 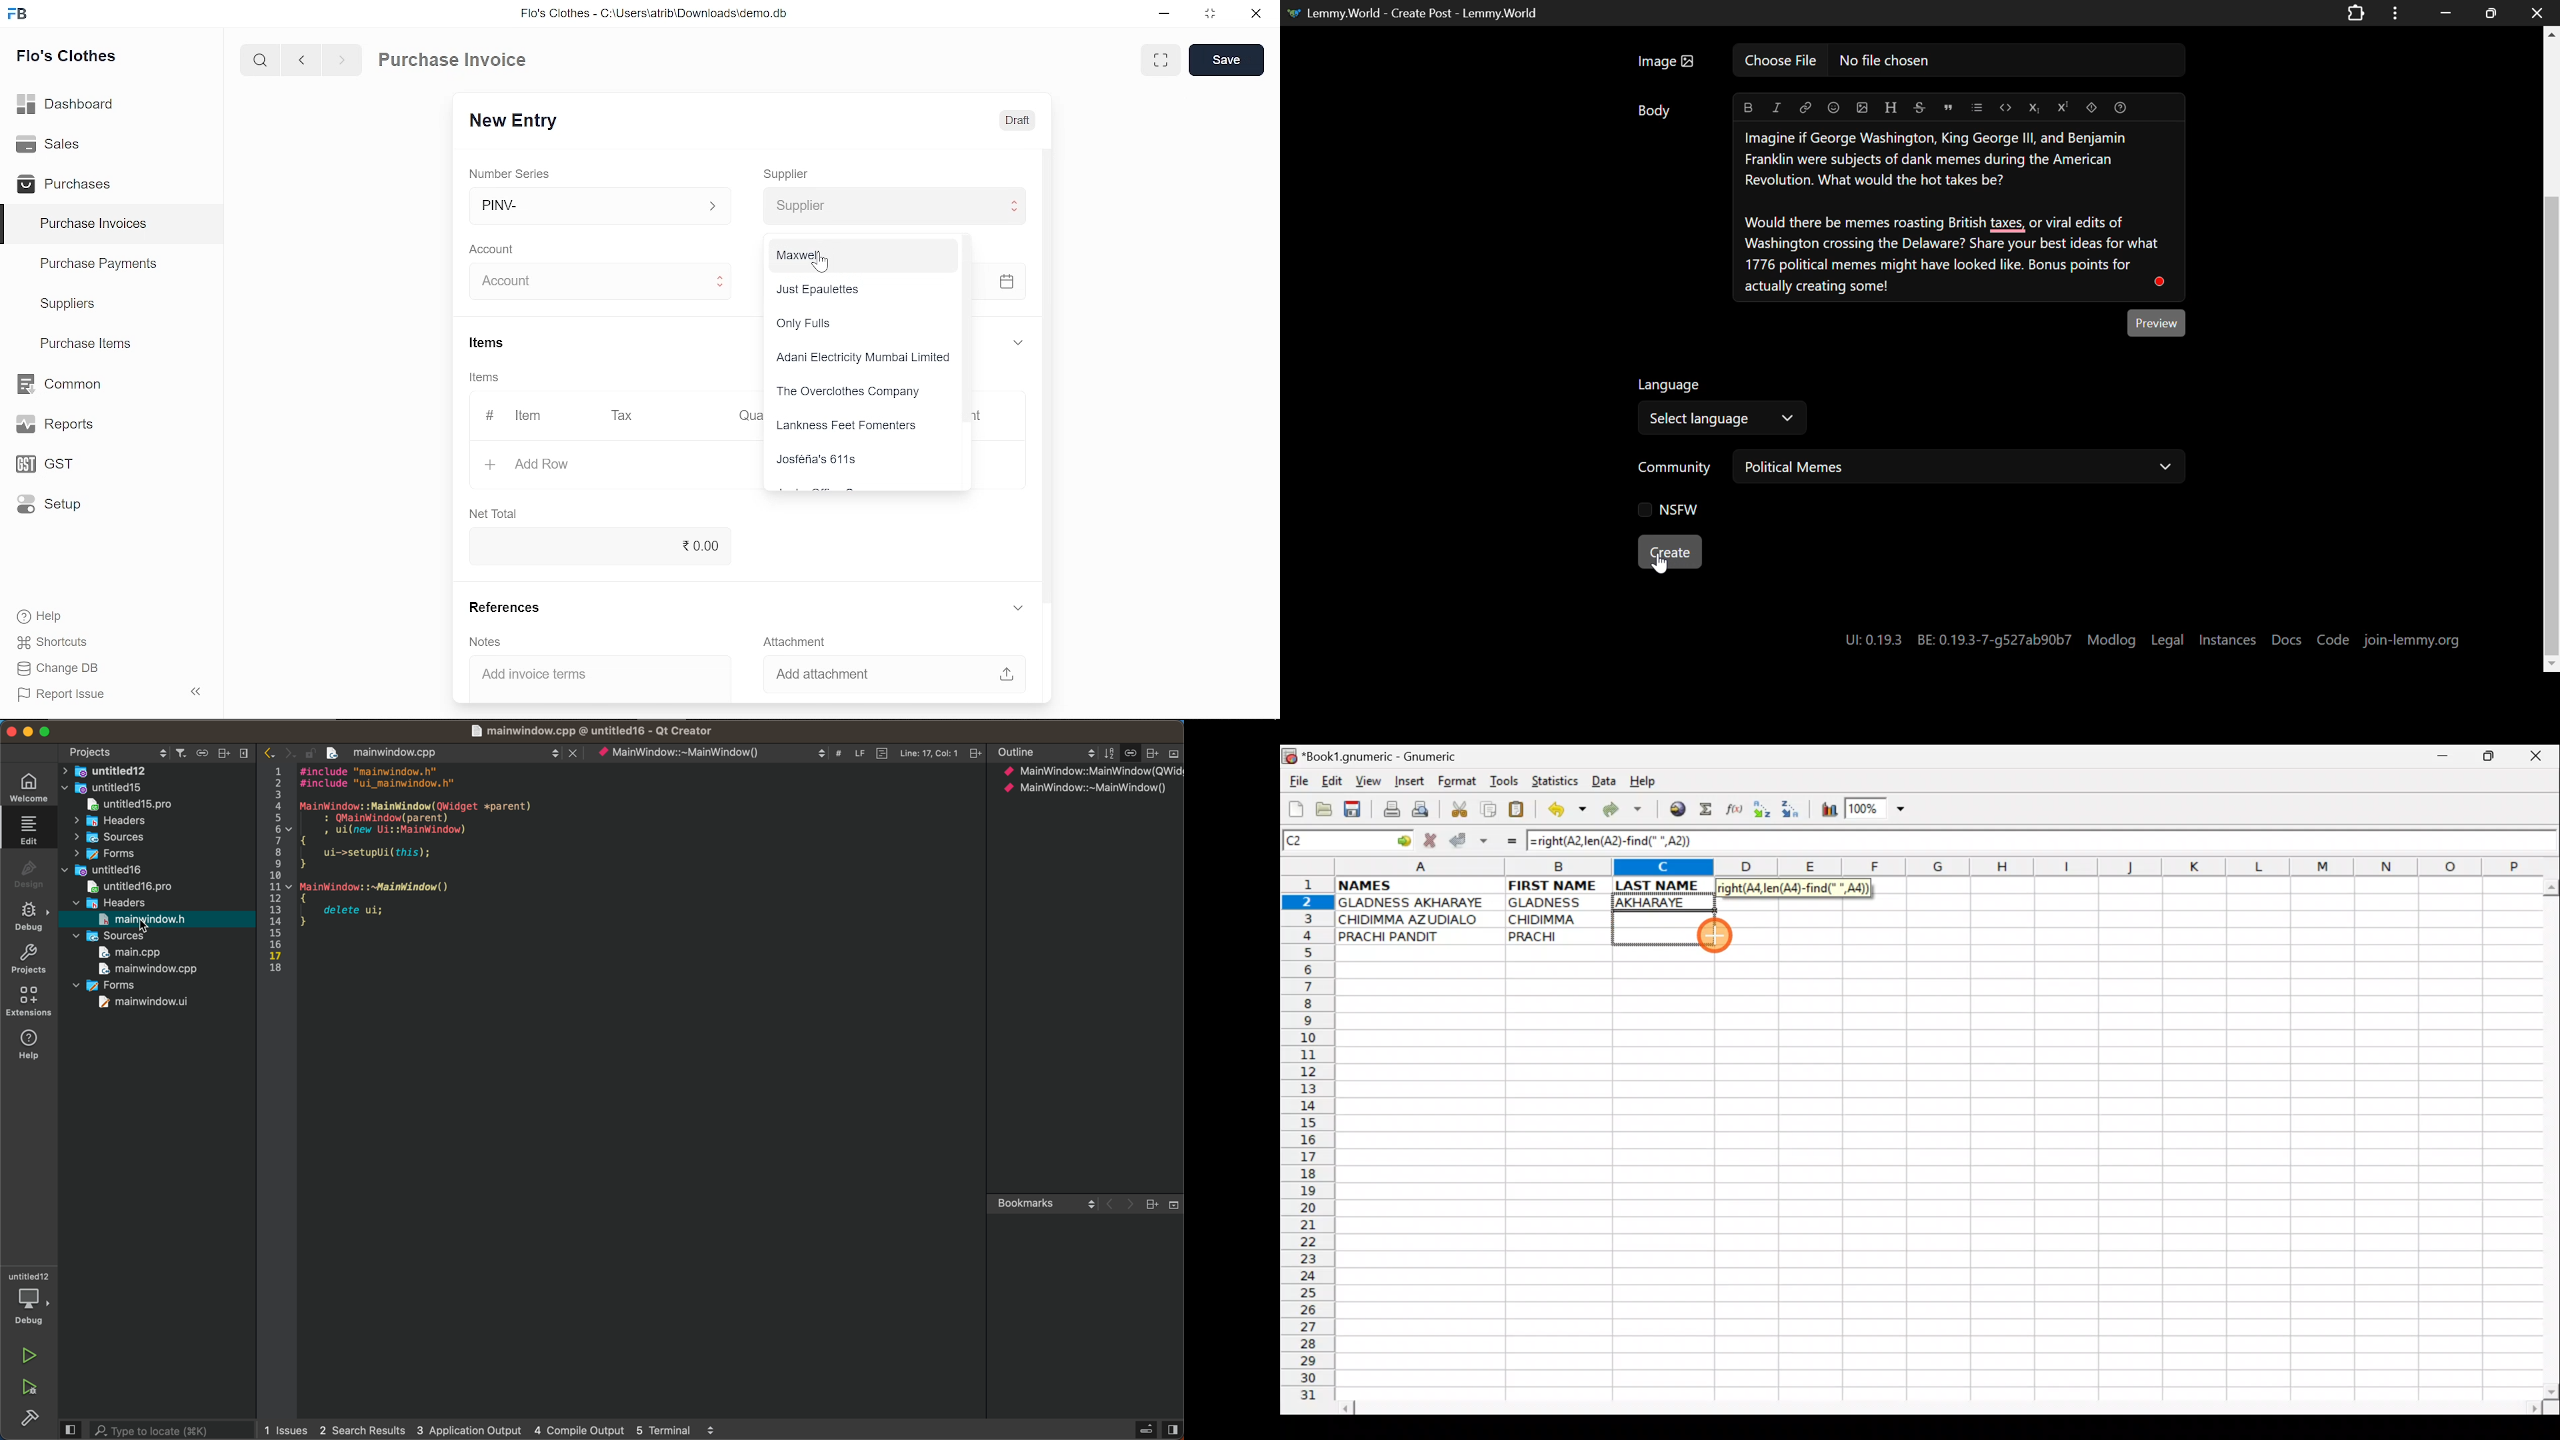 I want to click on vertical scrollbar, so click(x=1047, y=373).